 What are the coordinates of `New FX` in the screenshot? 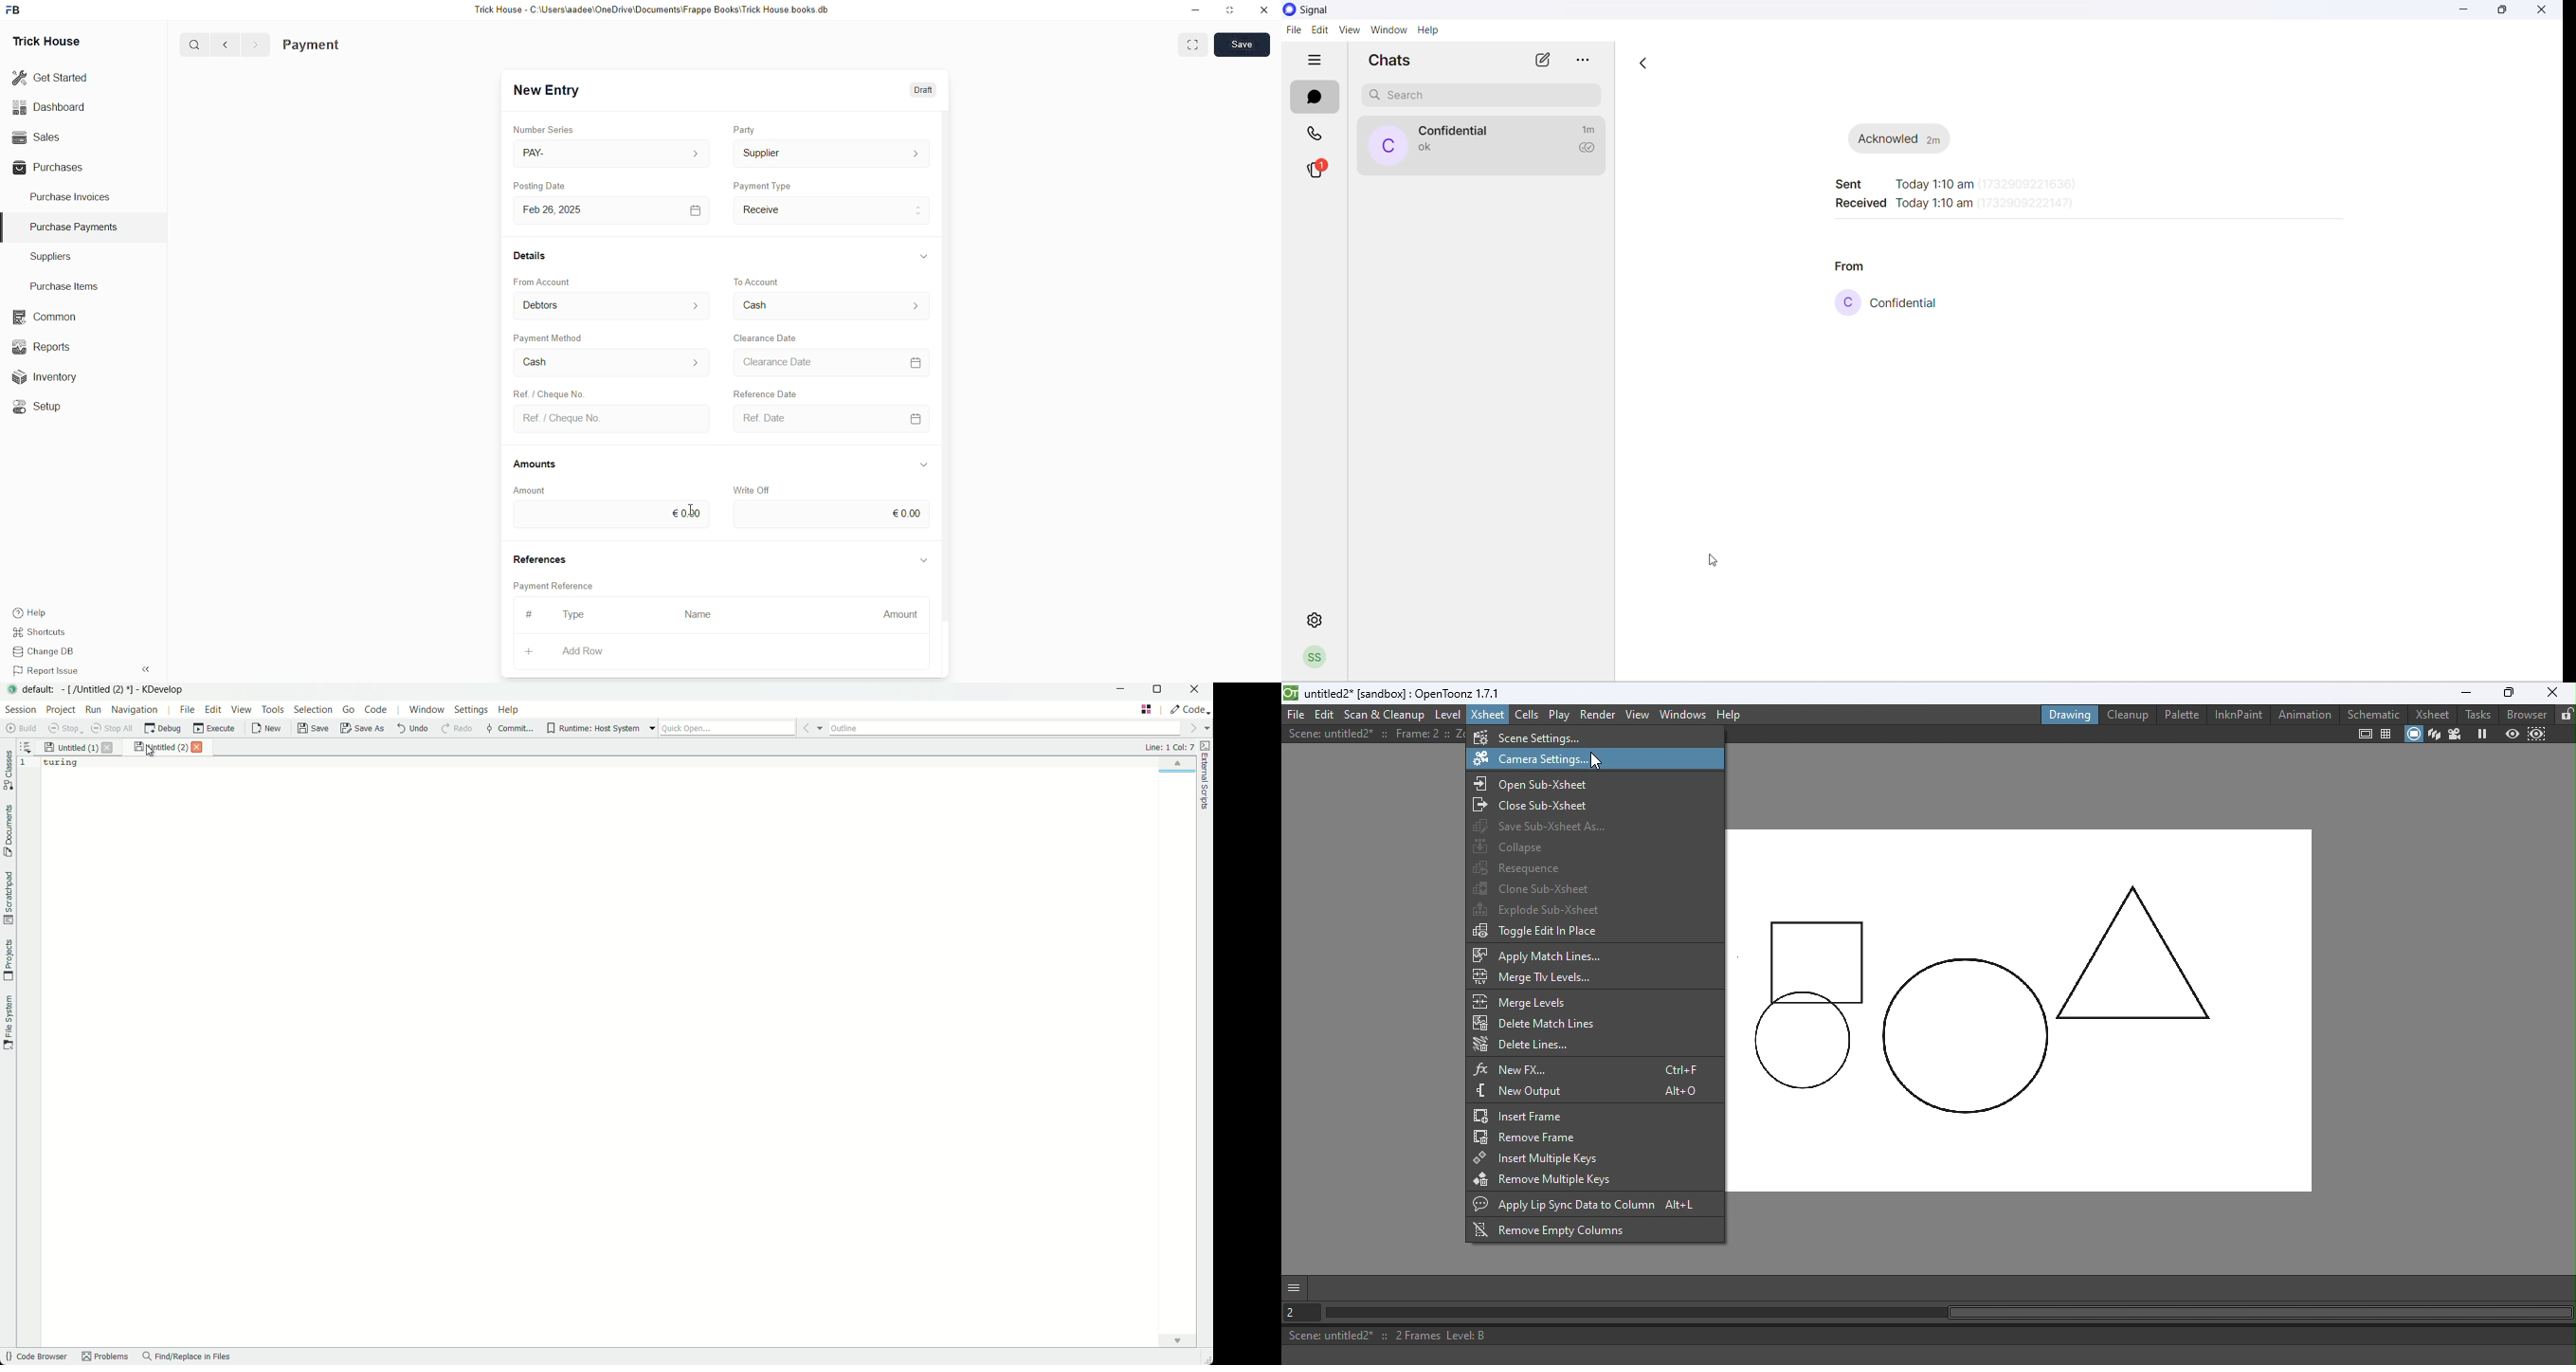 It's located at (1589, 1068).